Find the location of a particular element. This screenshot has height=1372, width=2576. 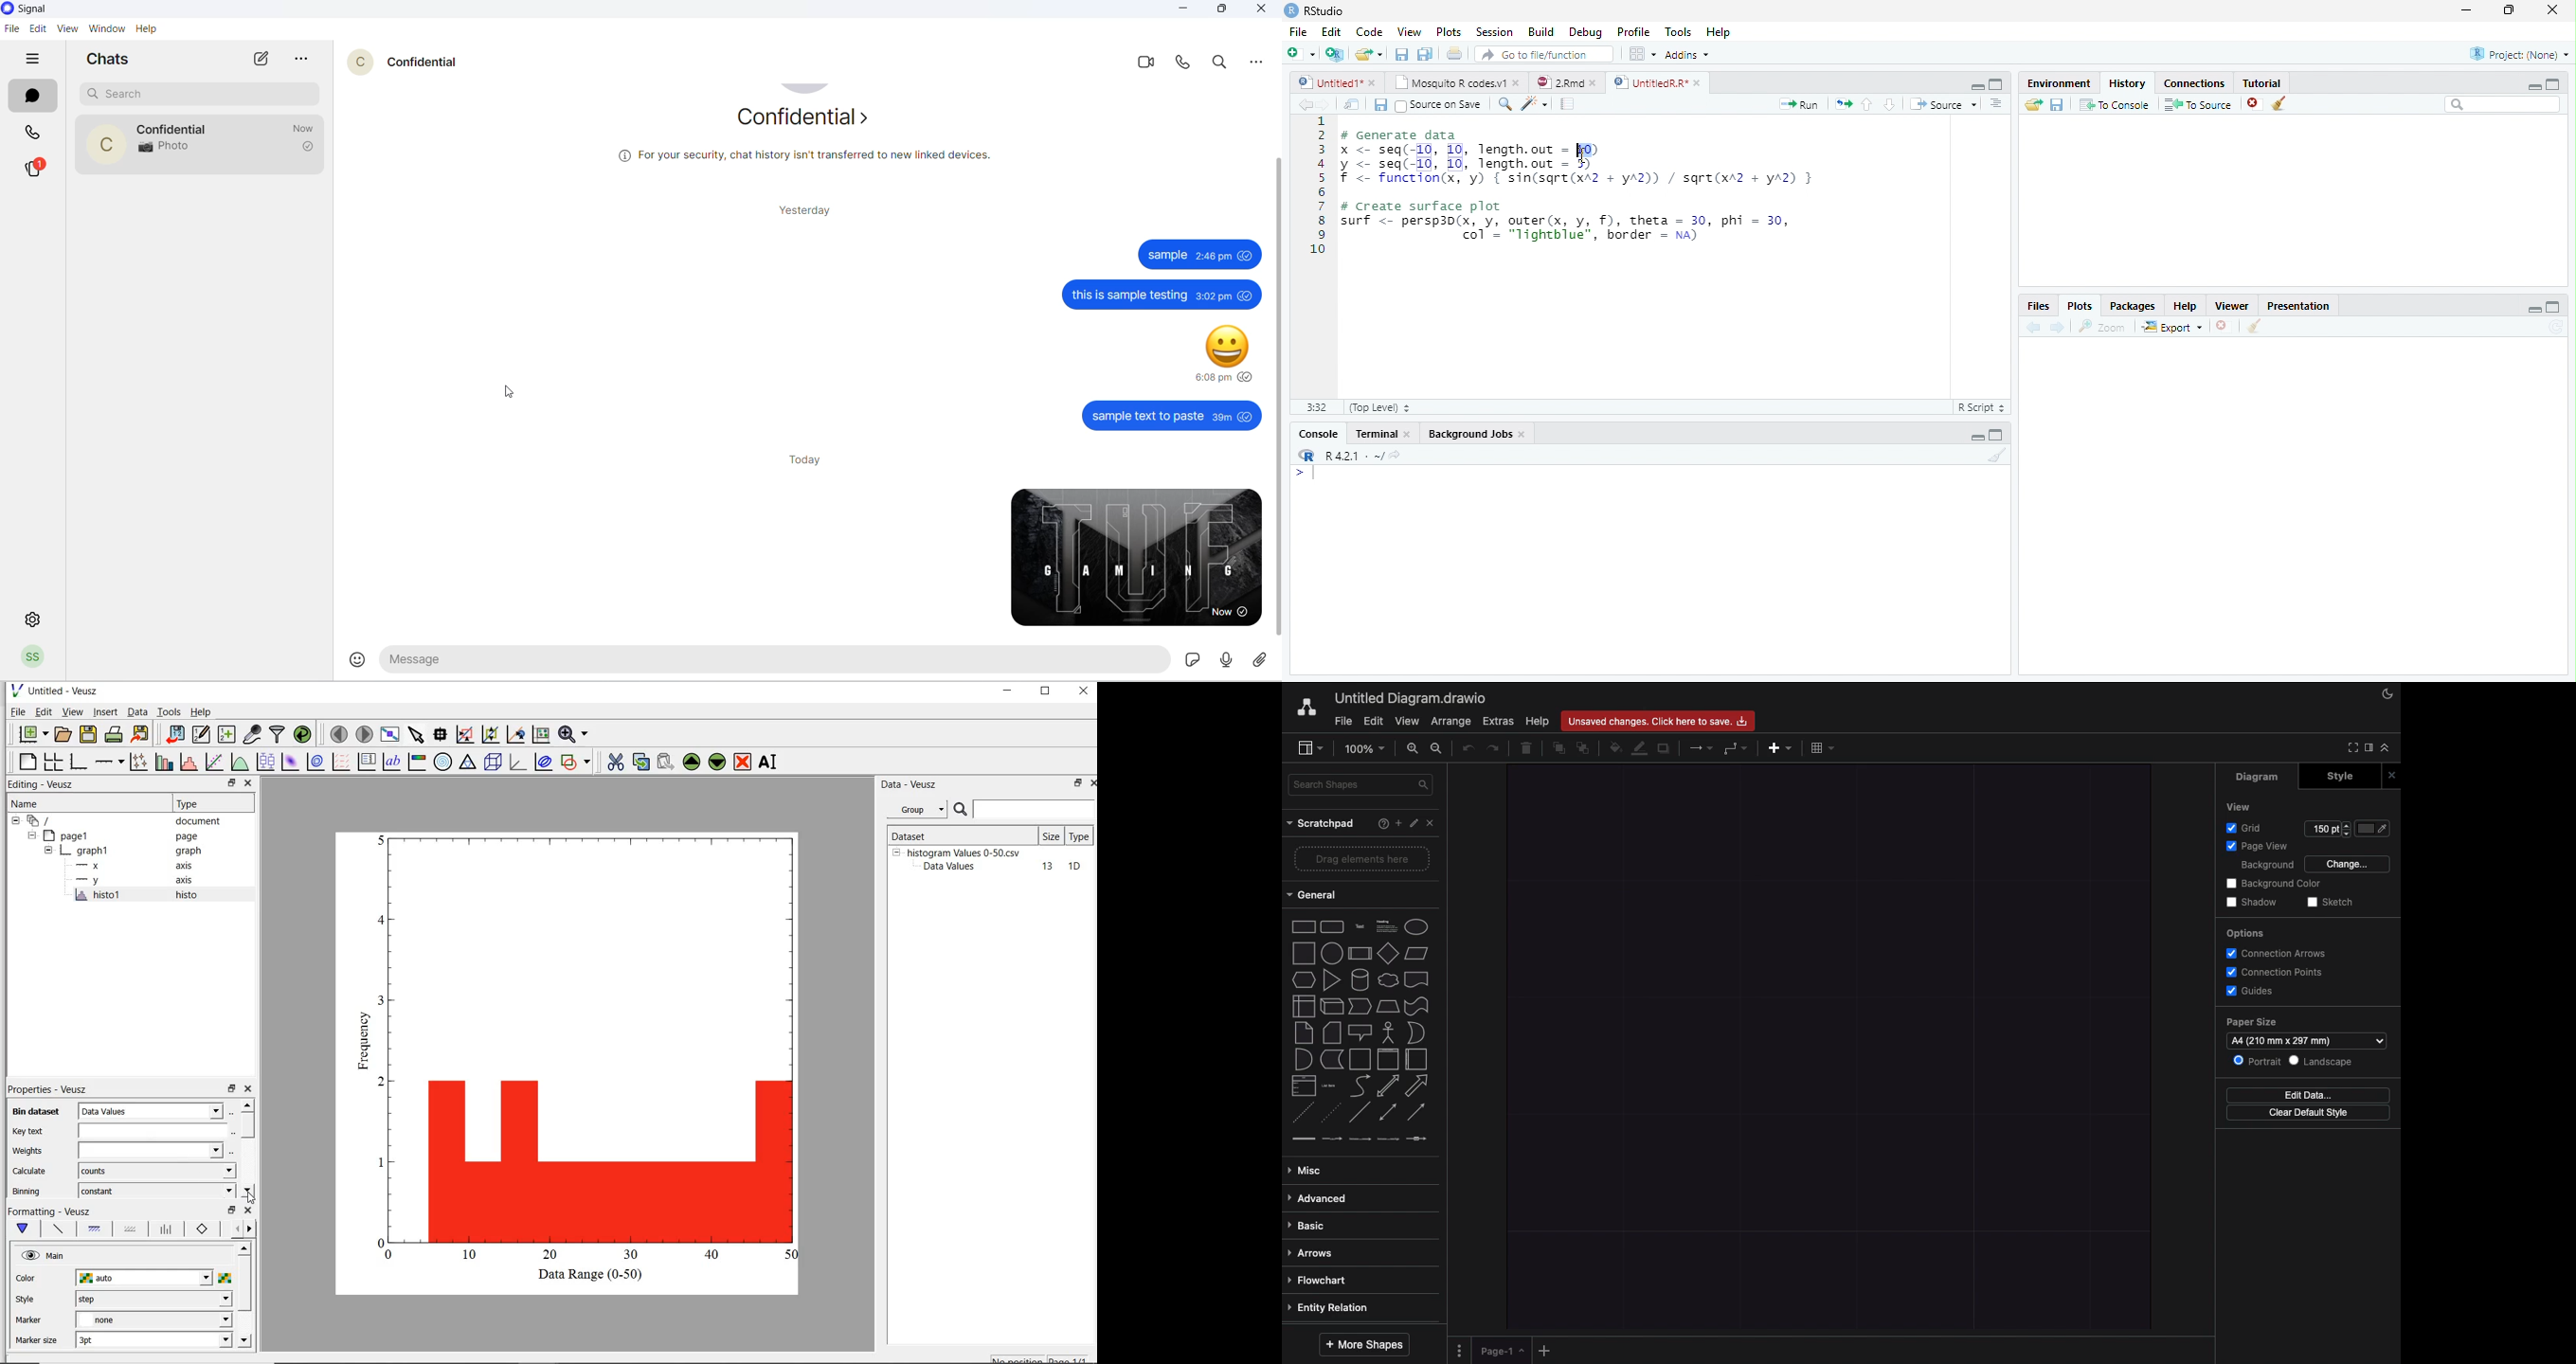

Pages is located at coordinates (1458, 1350).